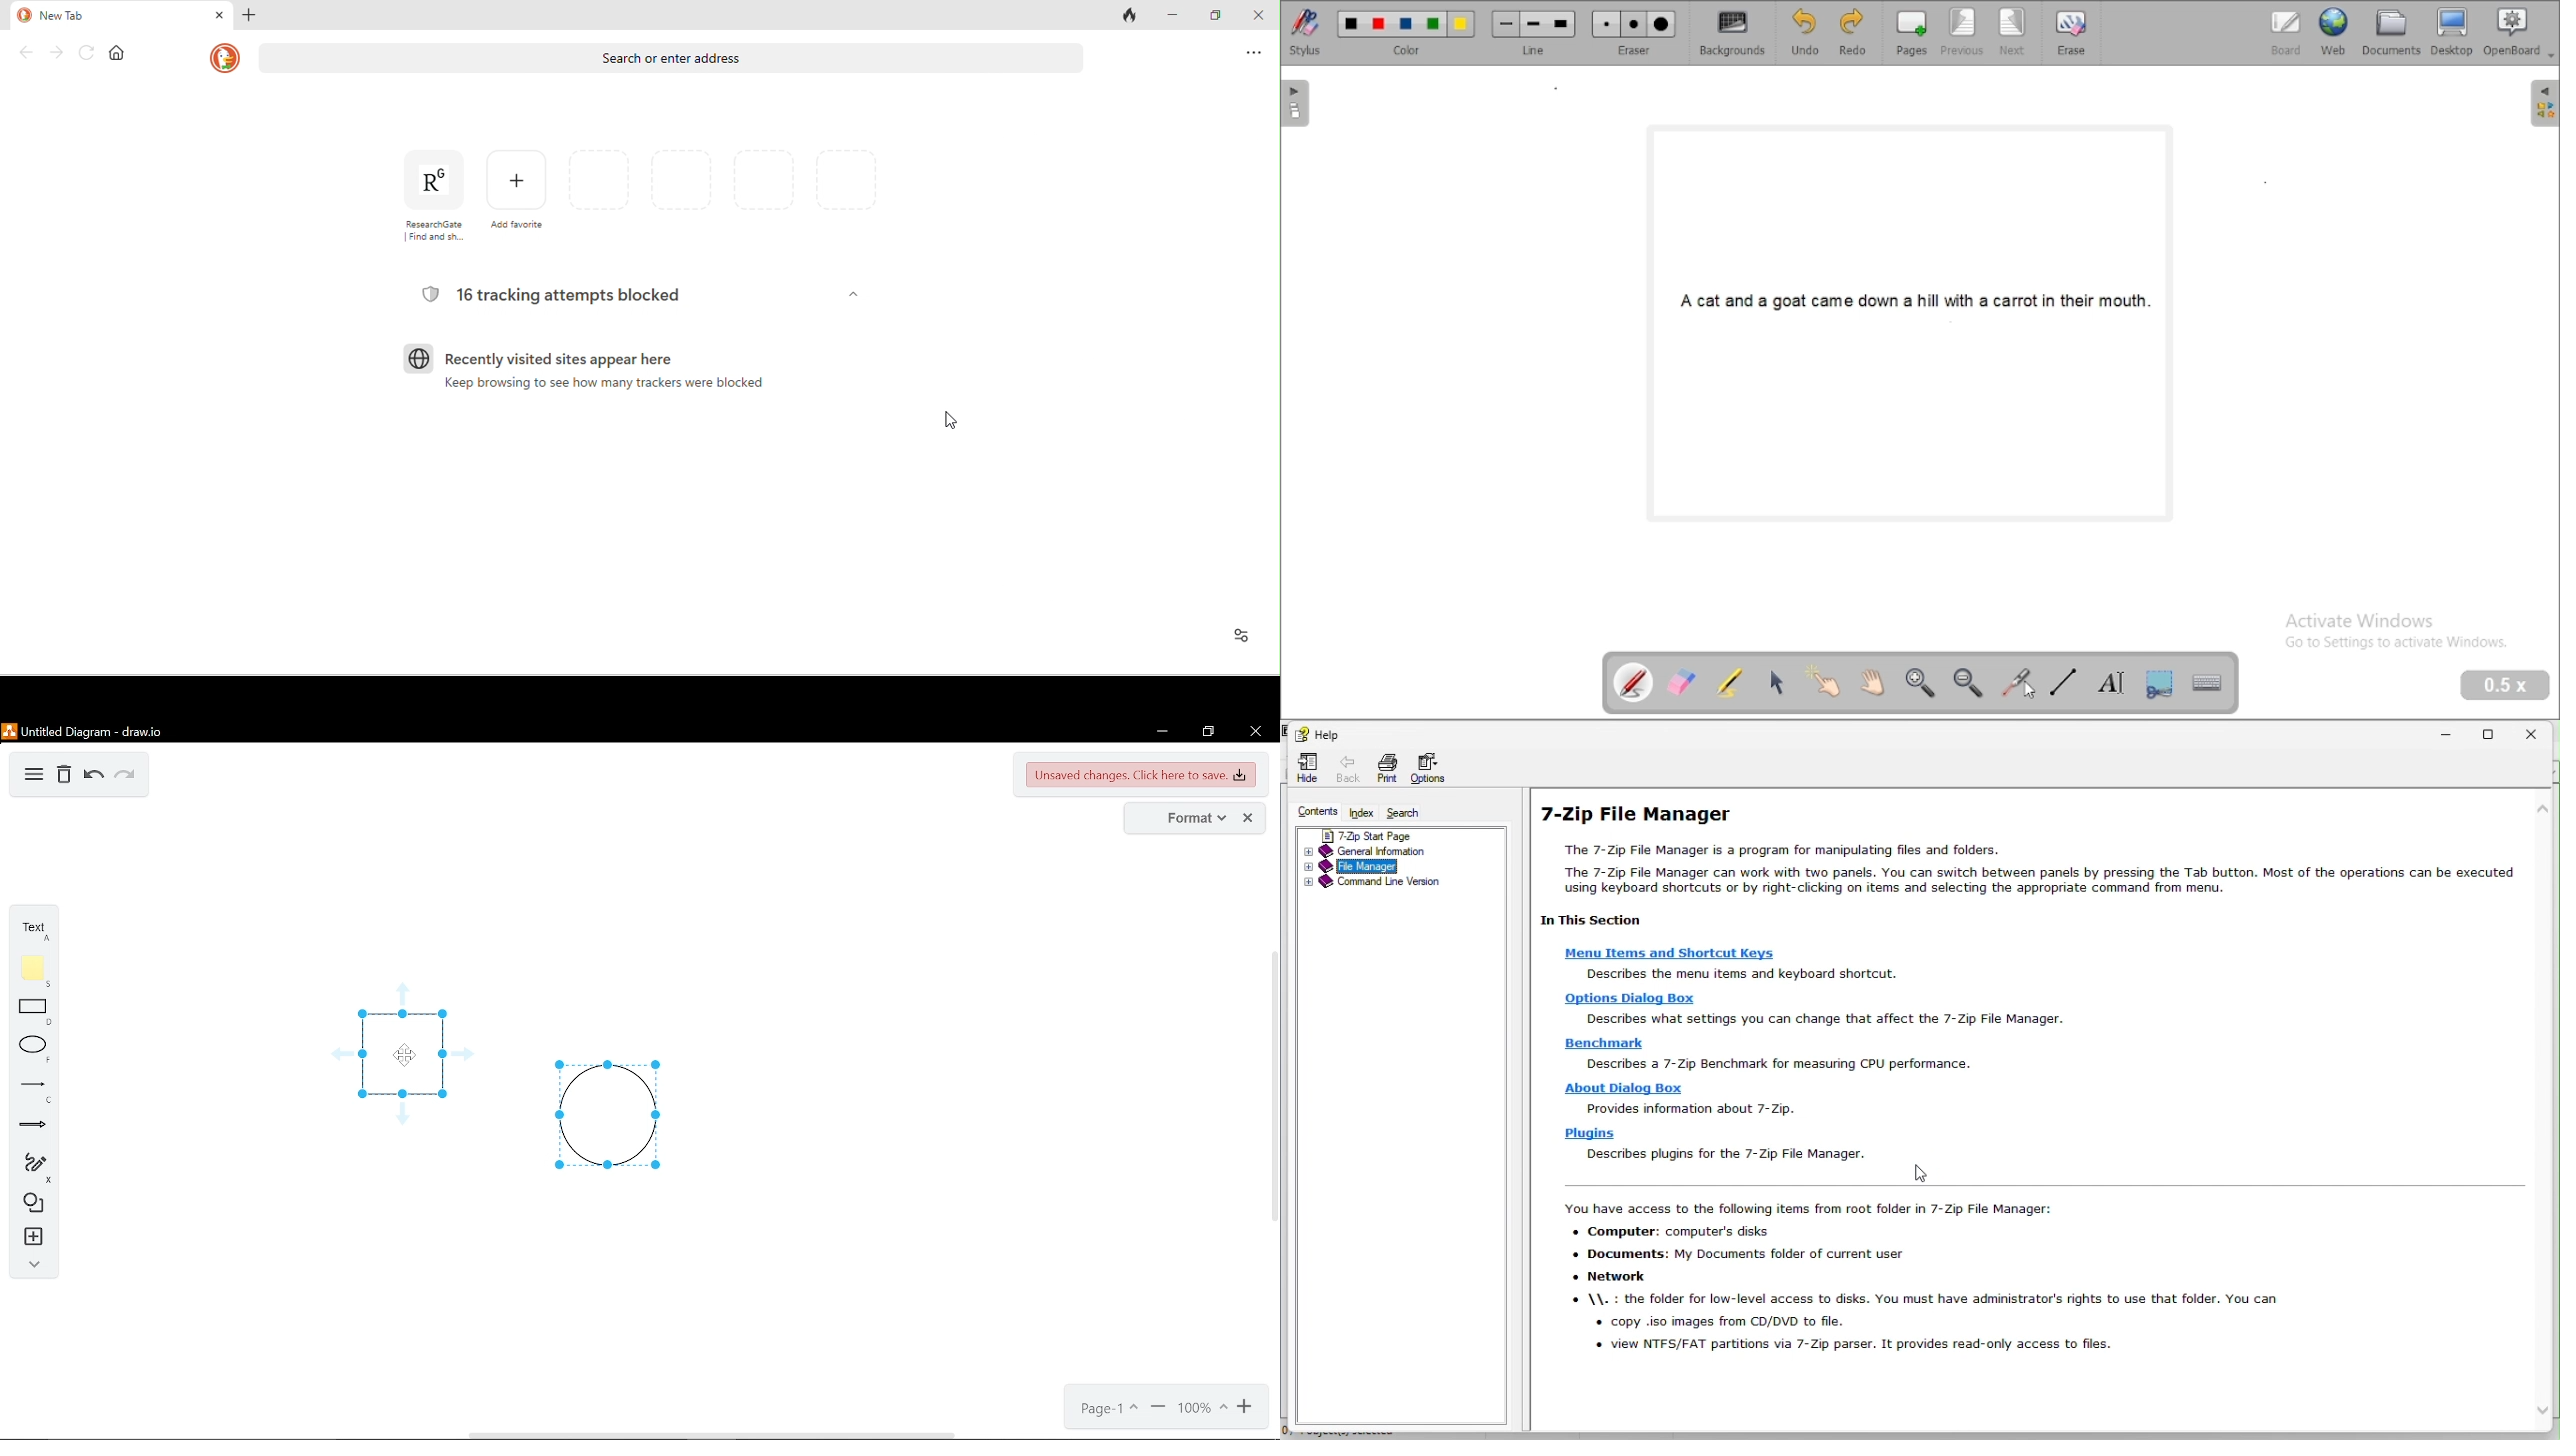 Image resolution: width=2576 pixels, height=1456 pixels. Describe the element at coordinates (2395, 634) in the screenshot. I see `Activate Windows
Go to Settings to activate Windows.` at that location.